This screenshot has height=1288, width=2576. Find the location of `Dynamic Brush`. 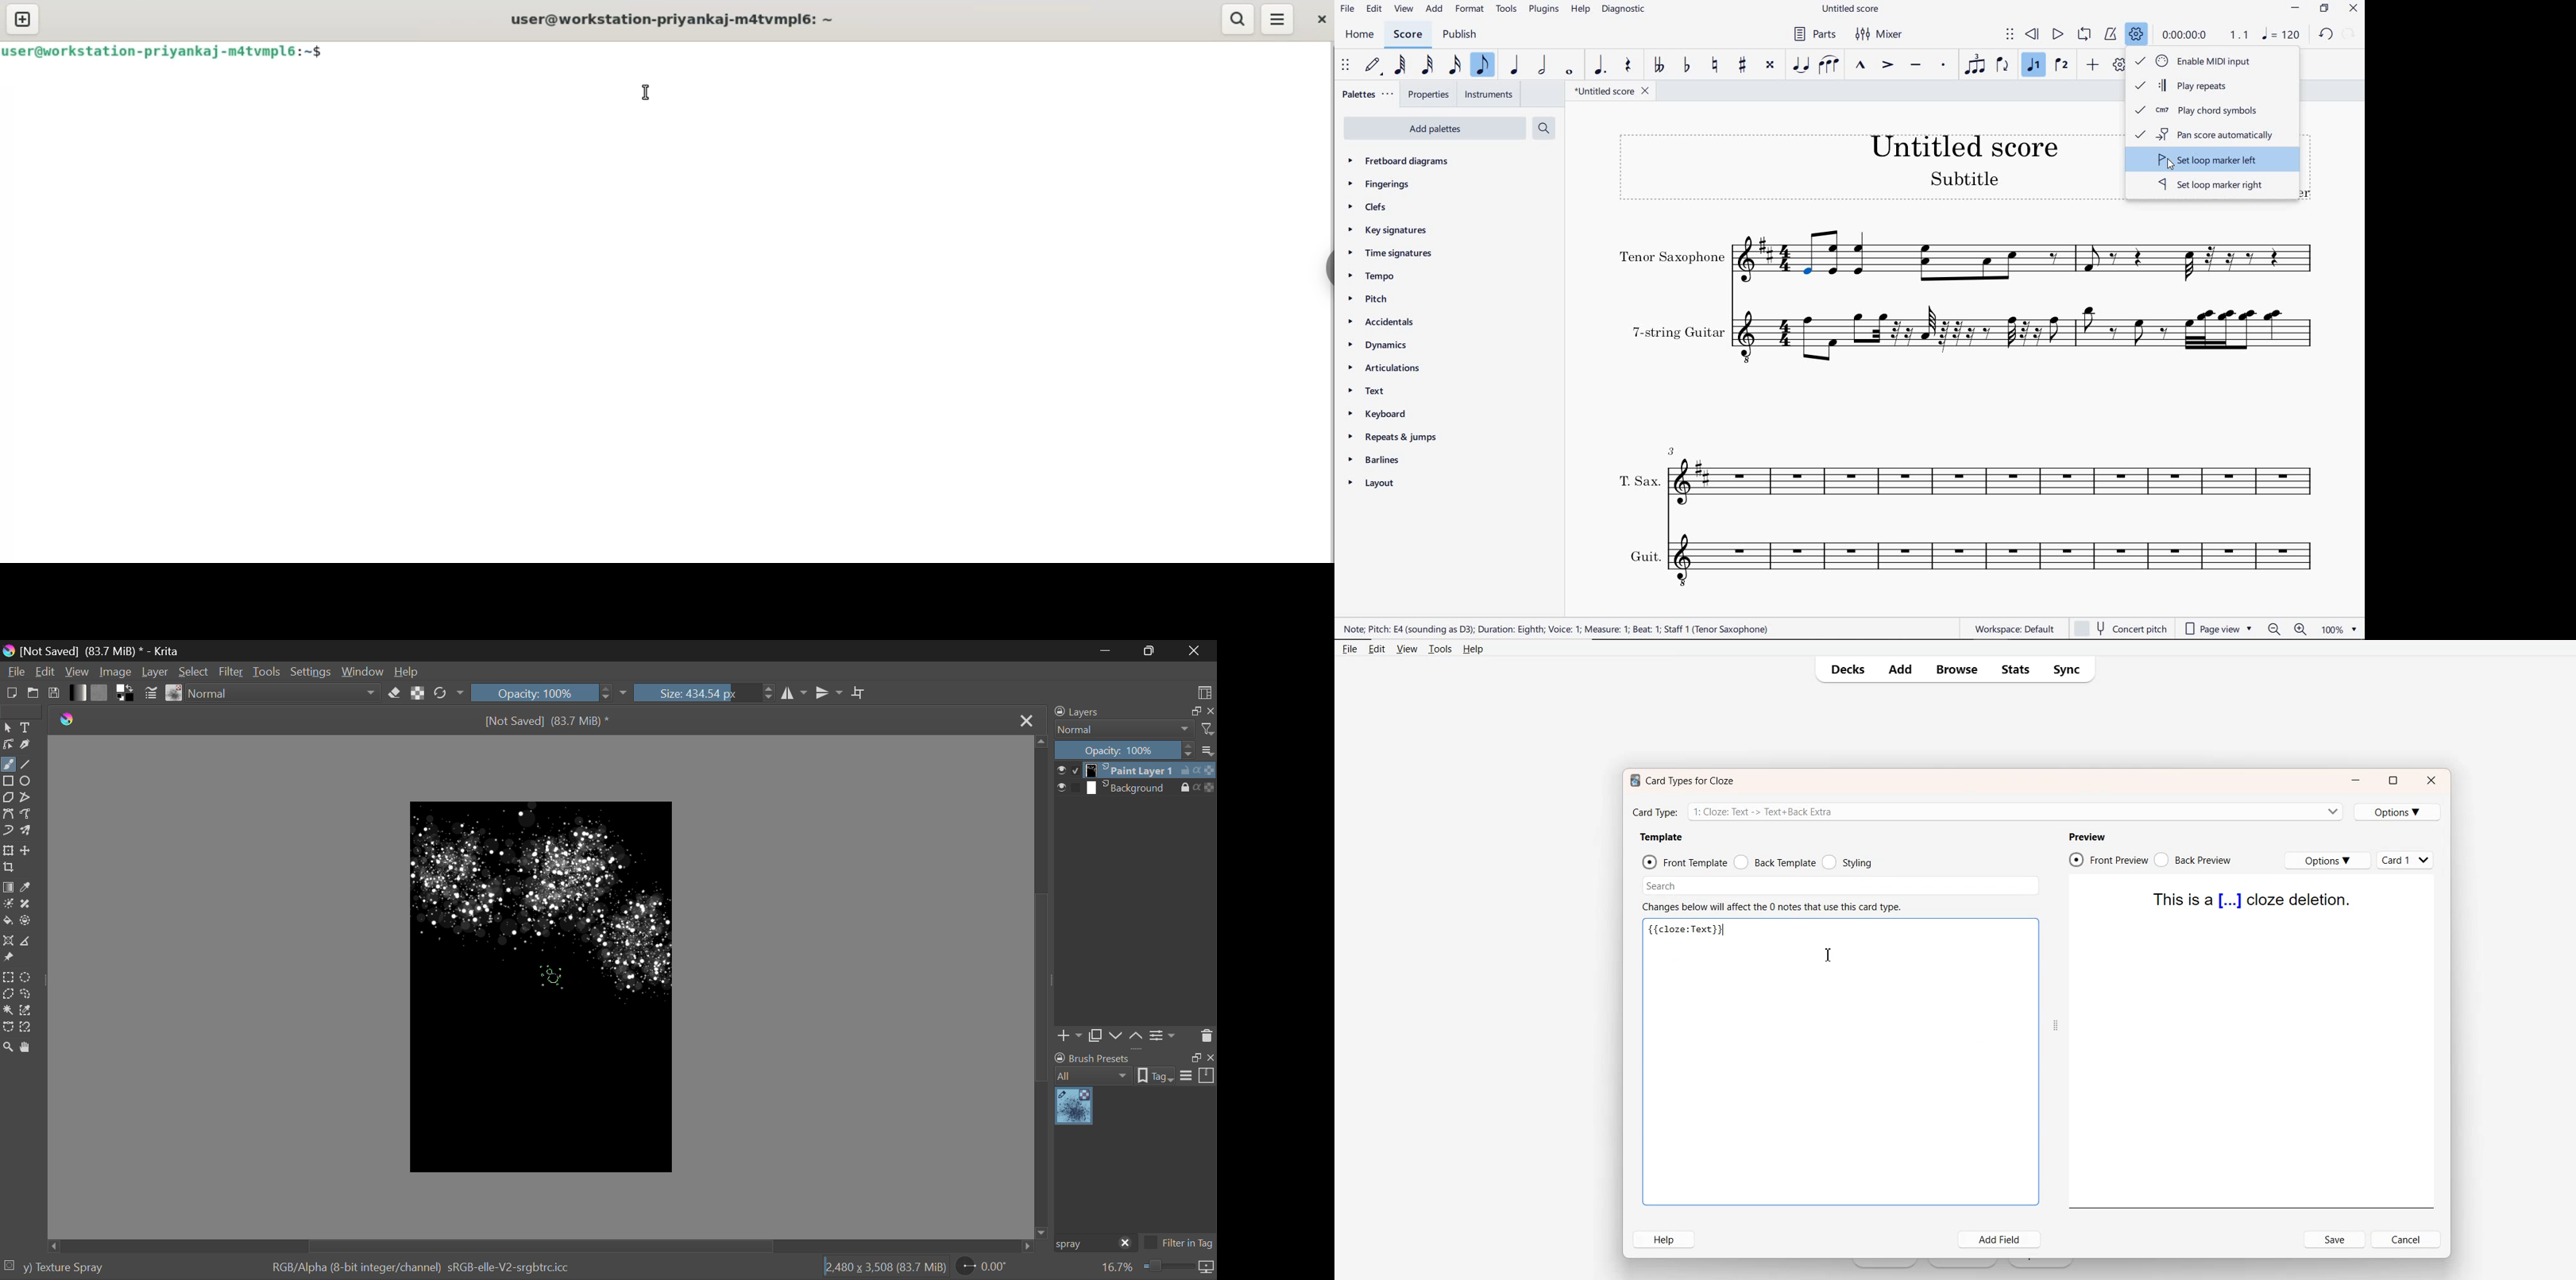

Dynamic Brush is located at coordinates (8, 829).